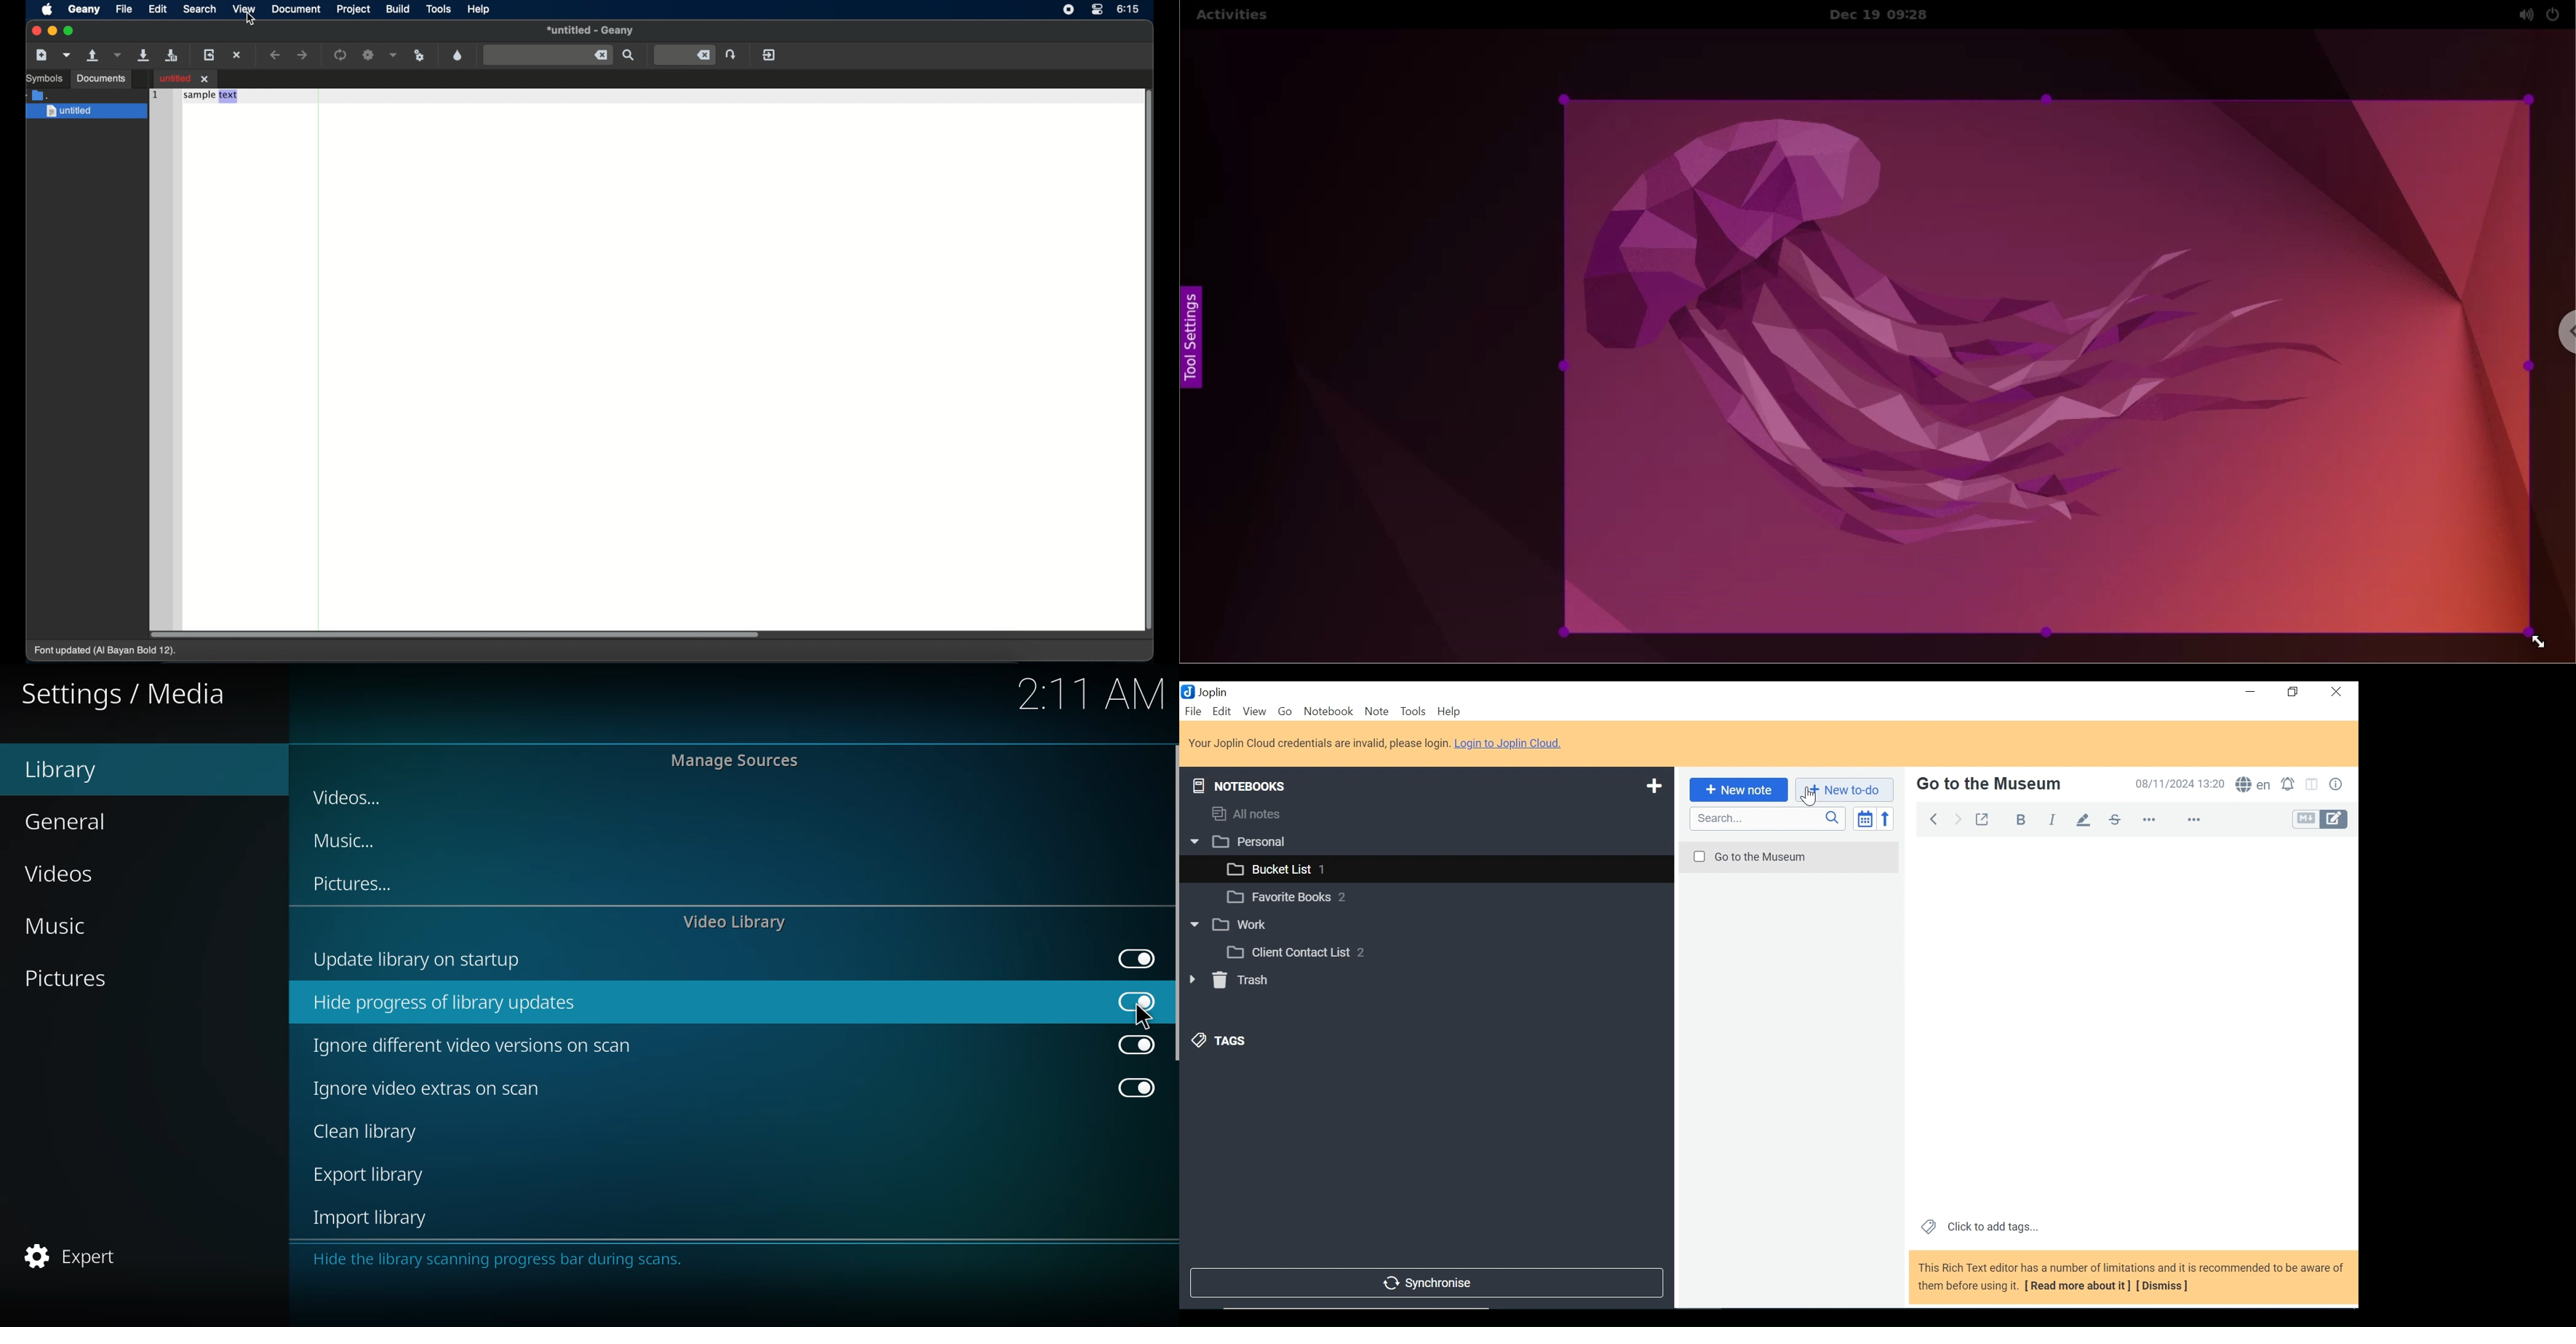  I want to click on Synchronise, so click(1424, 1284).